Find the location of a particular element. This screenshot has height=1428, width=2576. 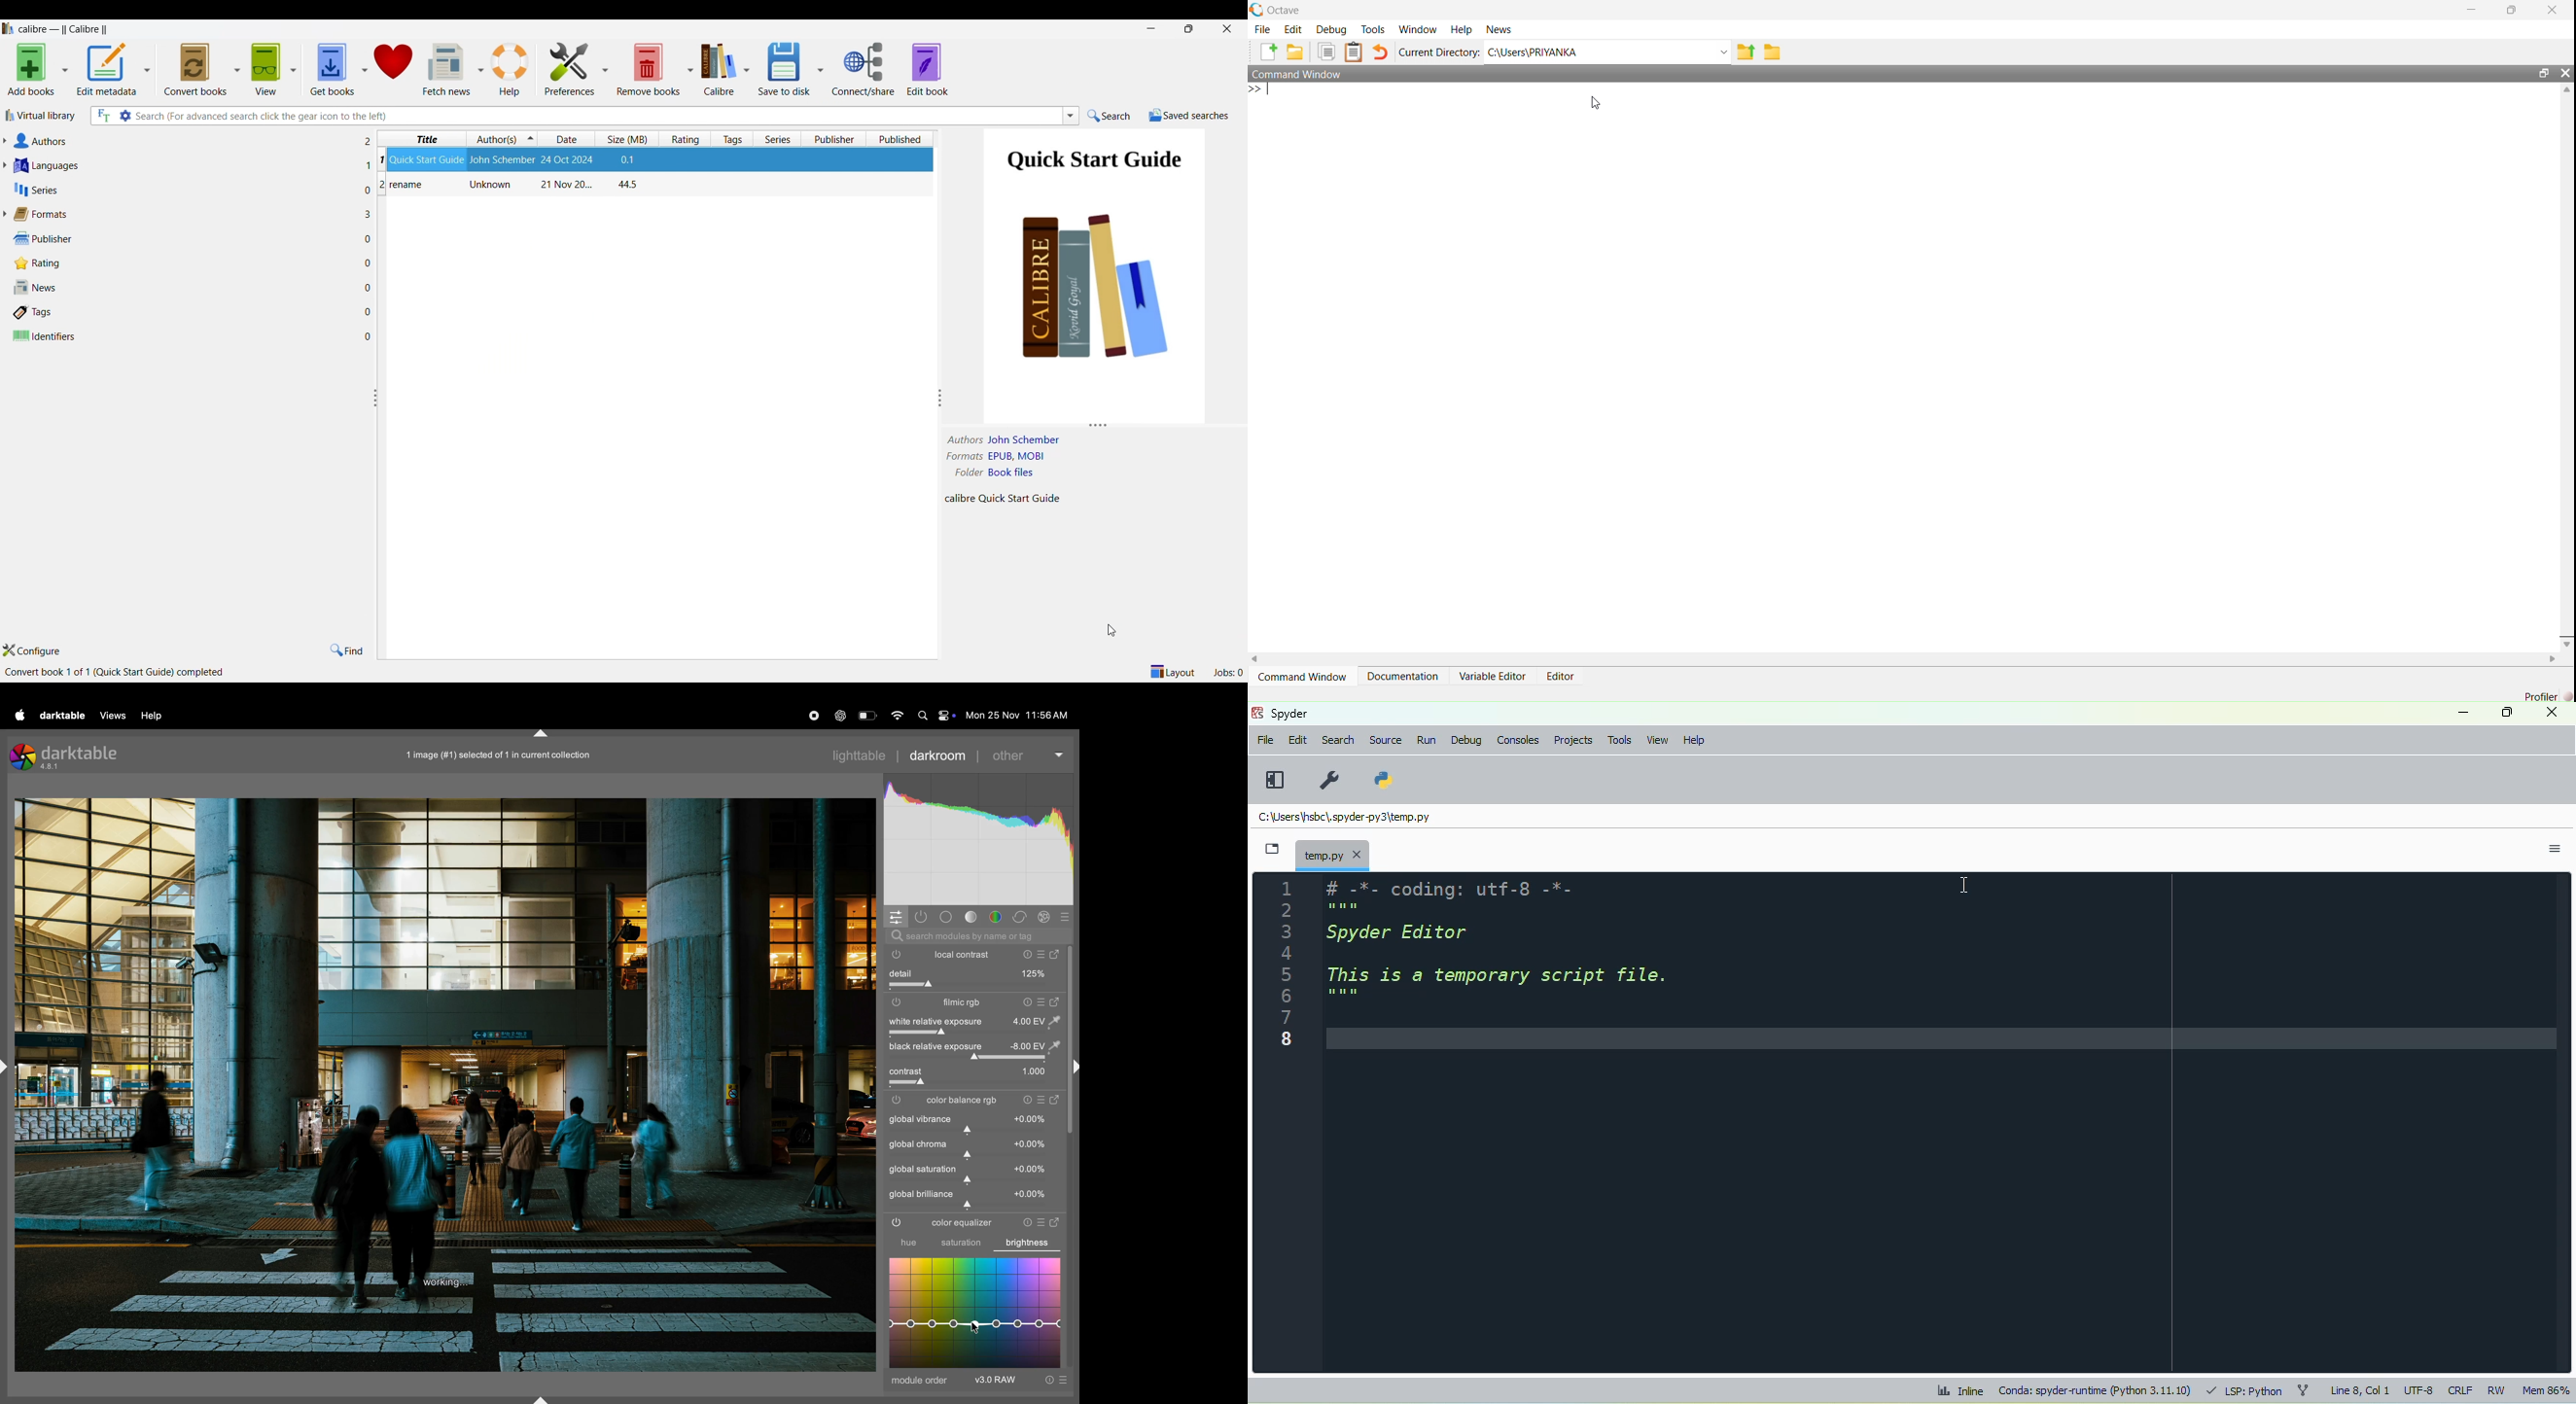

Collapse or expand  is located at coordinates (541, 1397).